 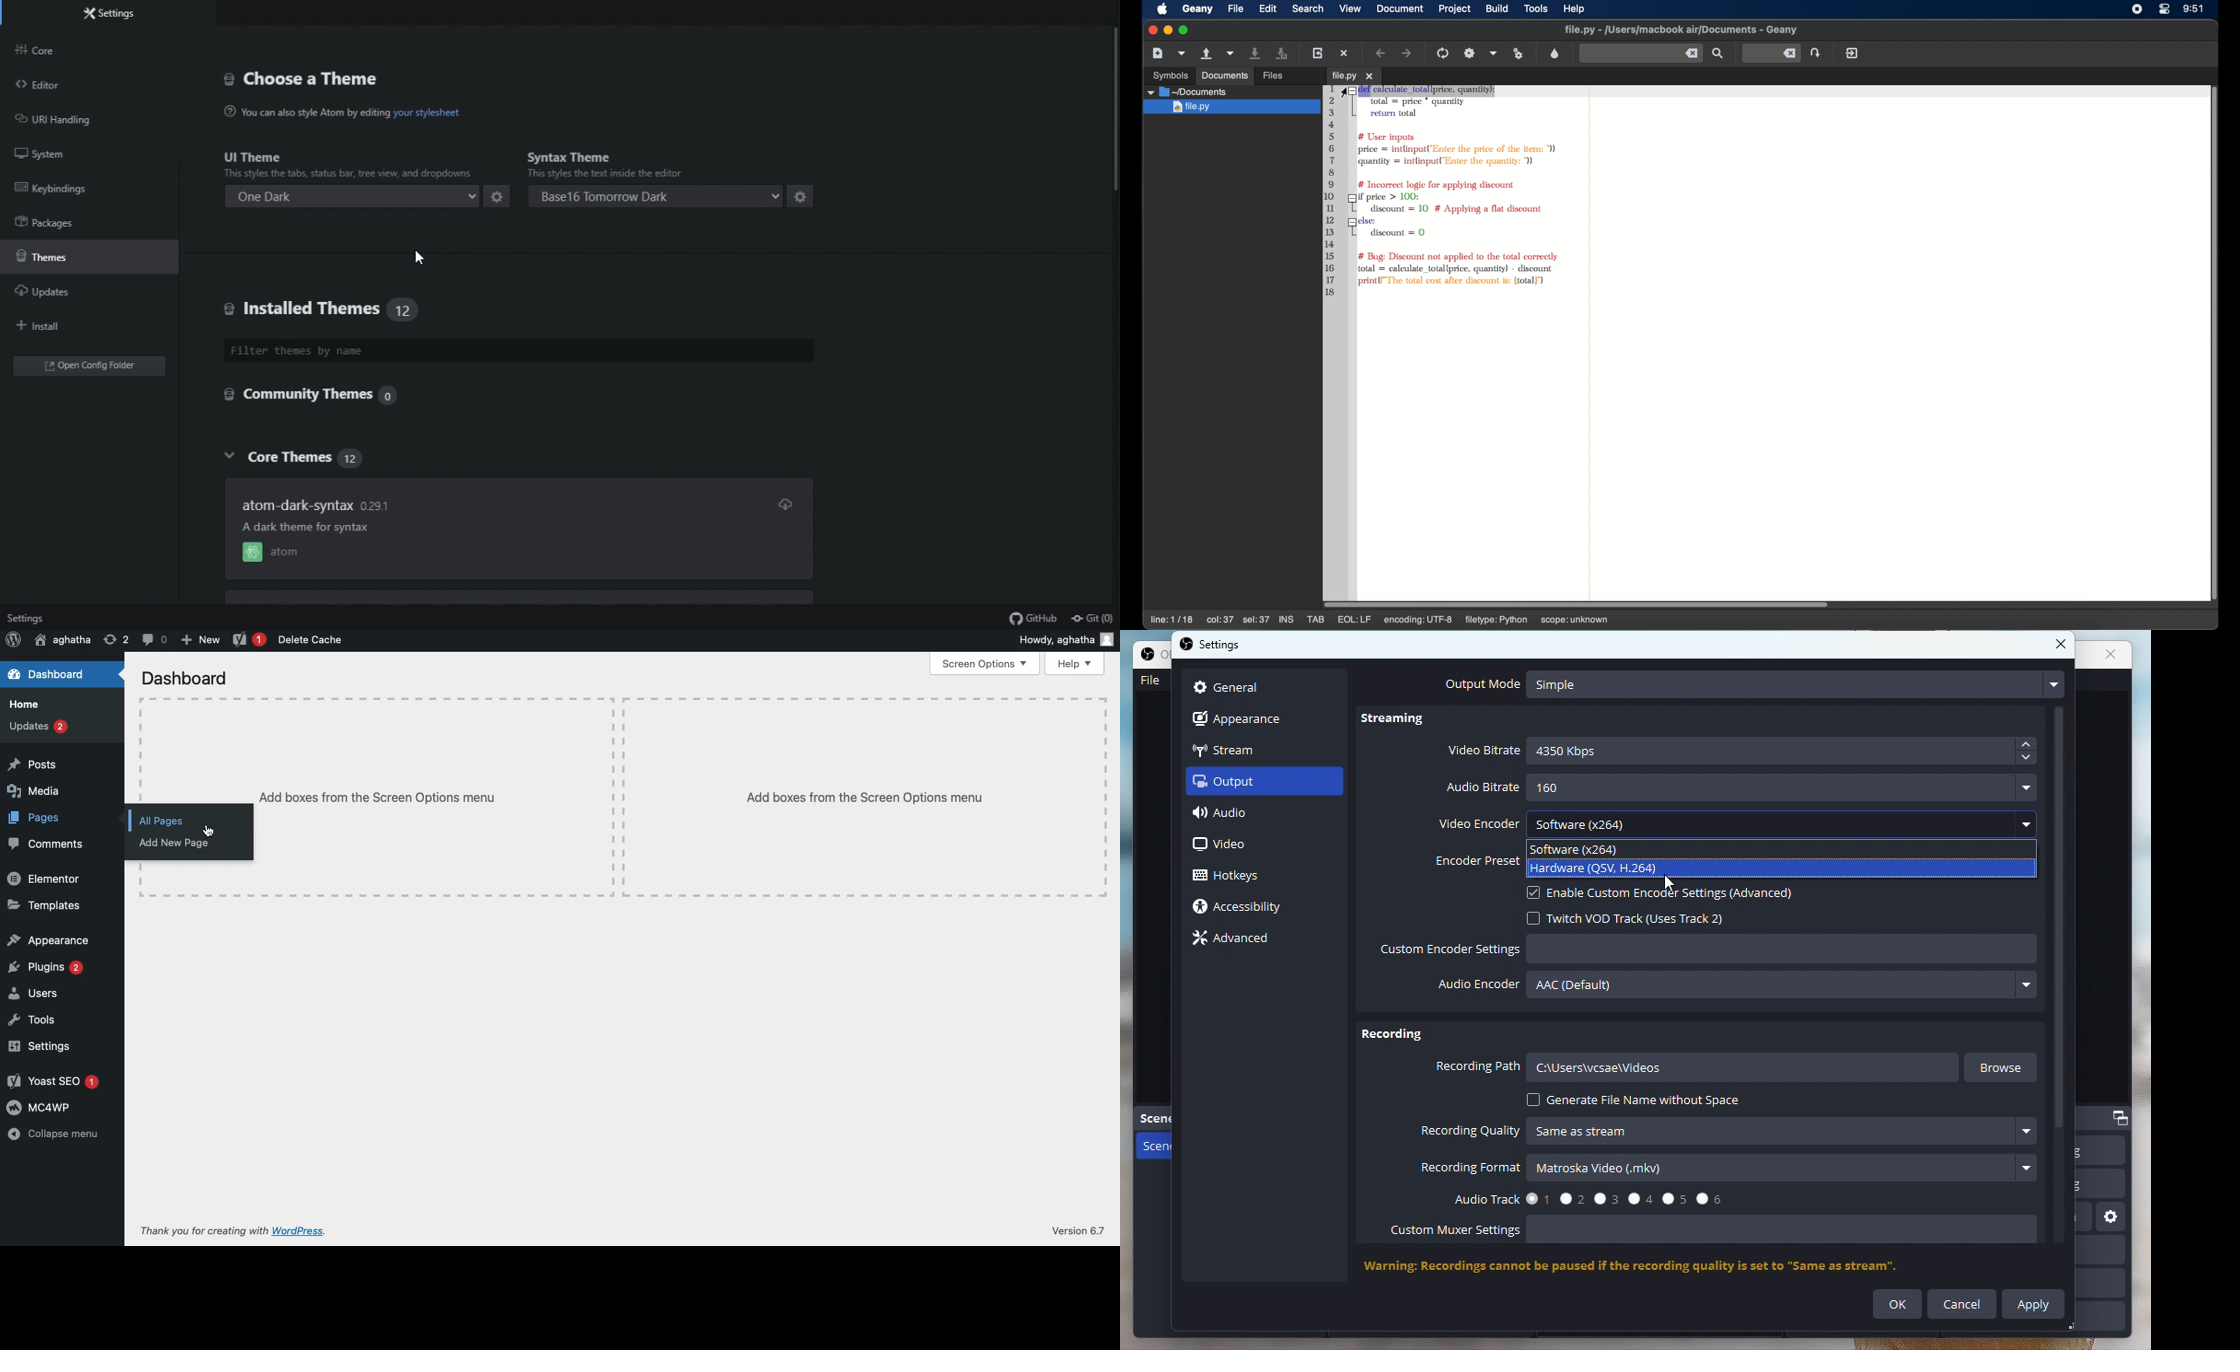 What do you see at coordinates (1473, 857) in the screenshot?
I see `Encoder Preset` at bounding box center [1473, 857].